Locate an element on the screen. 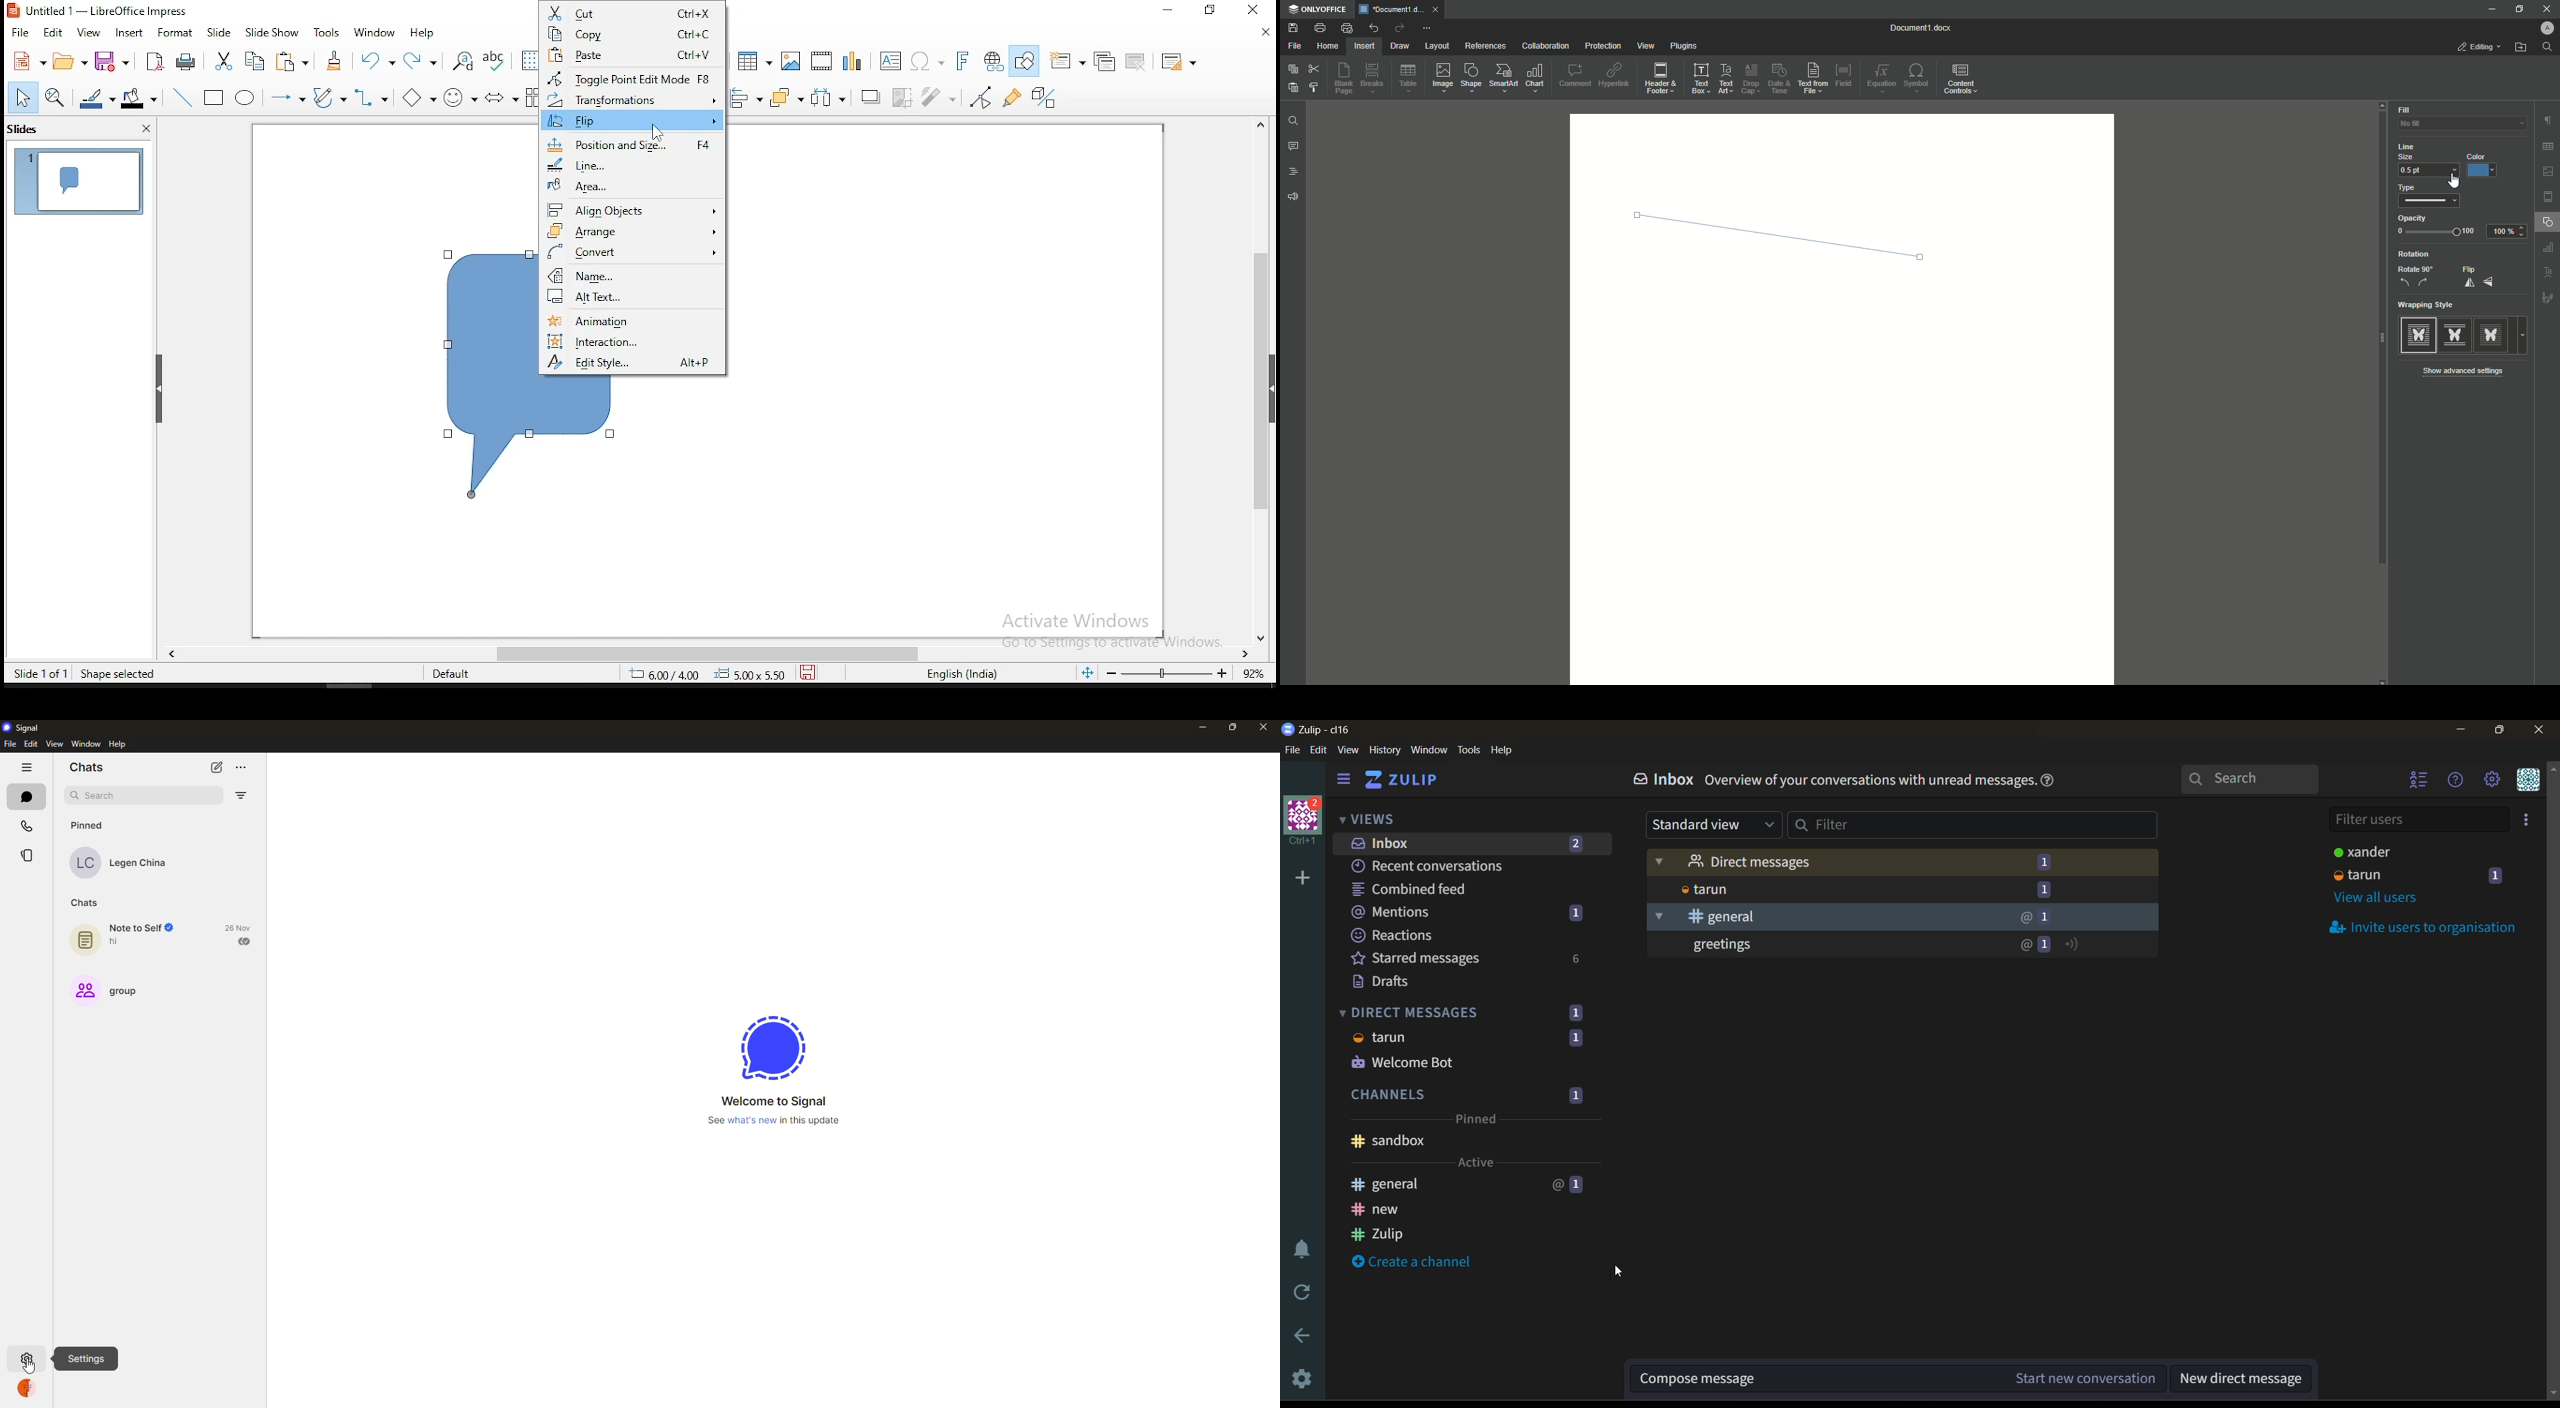 This screenshot has width=2576, height=1428. home view is located at coordinates (1404, 782).